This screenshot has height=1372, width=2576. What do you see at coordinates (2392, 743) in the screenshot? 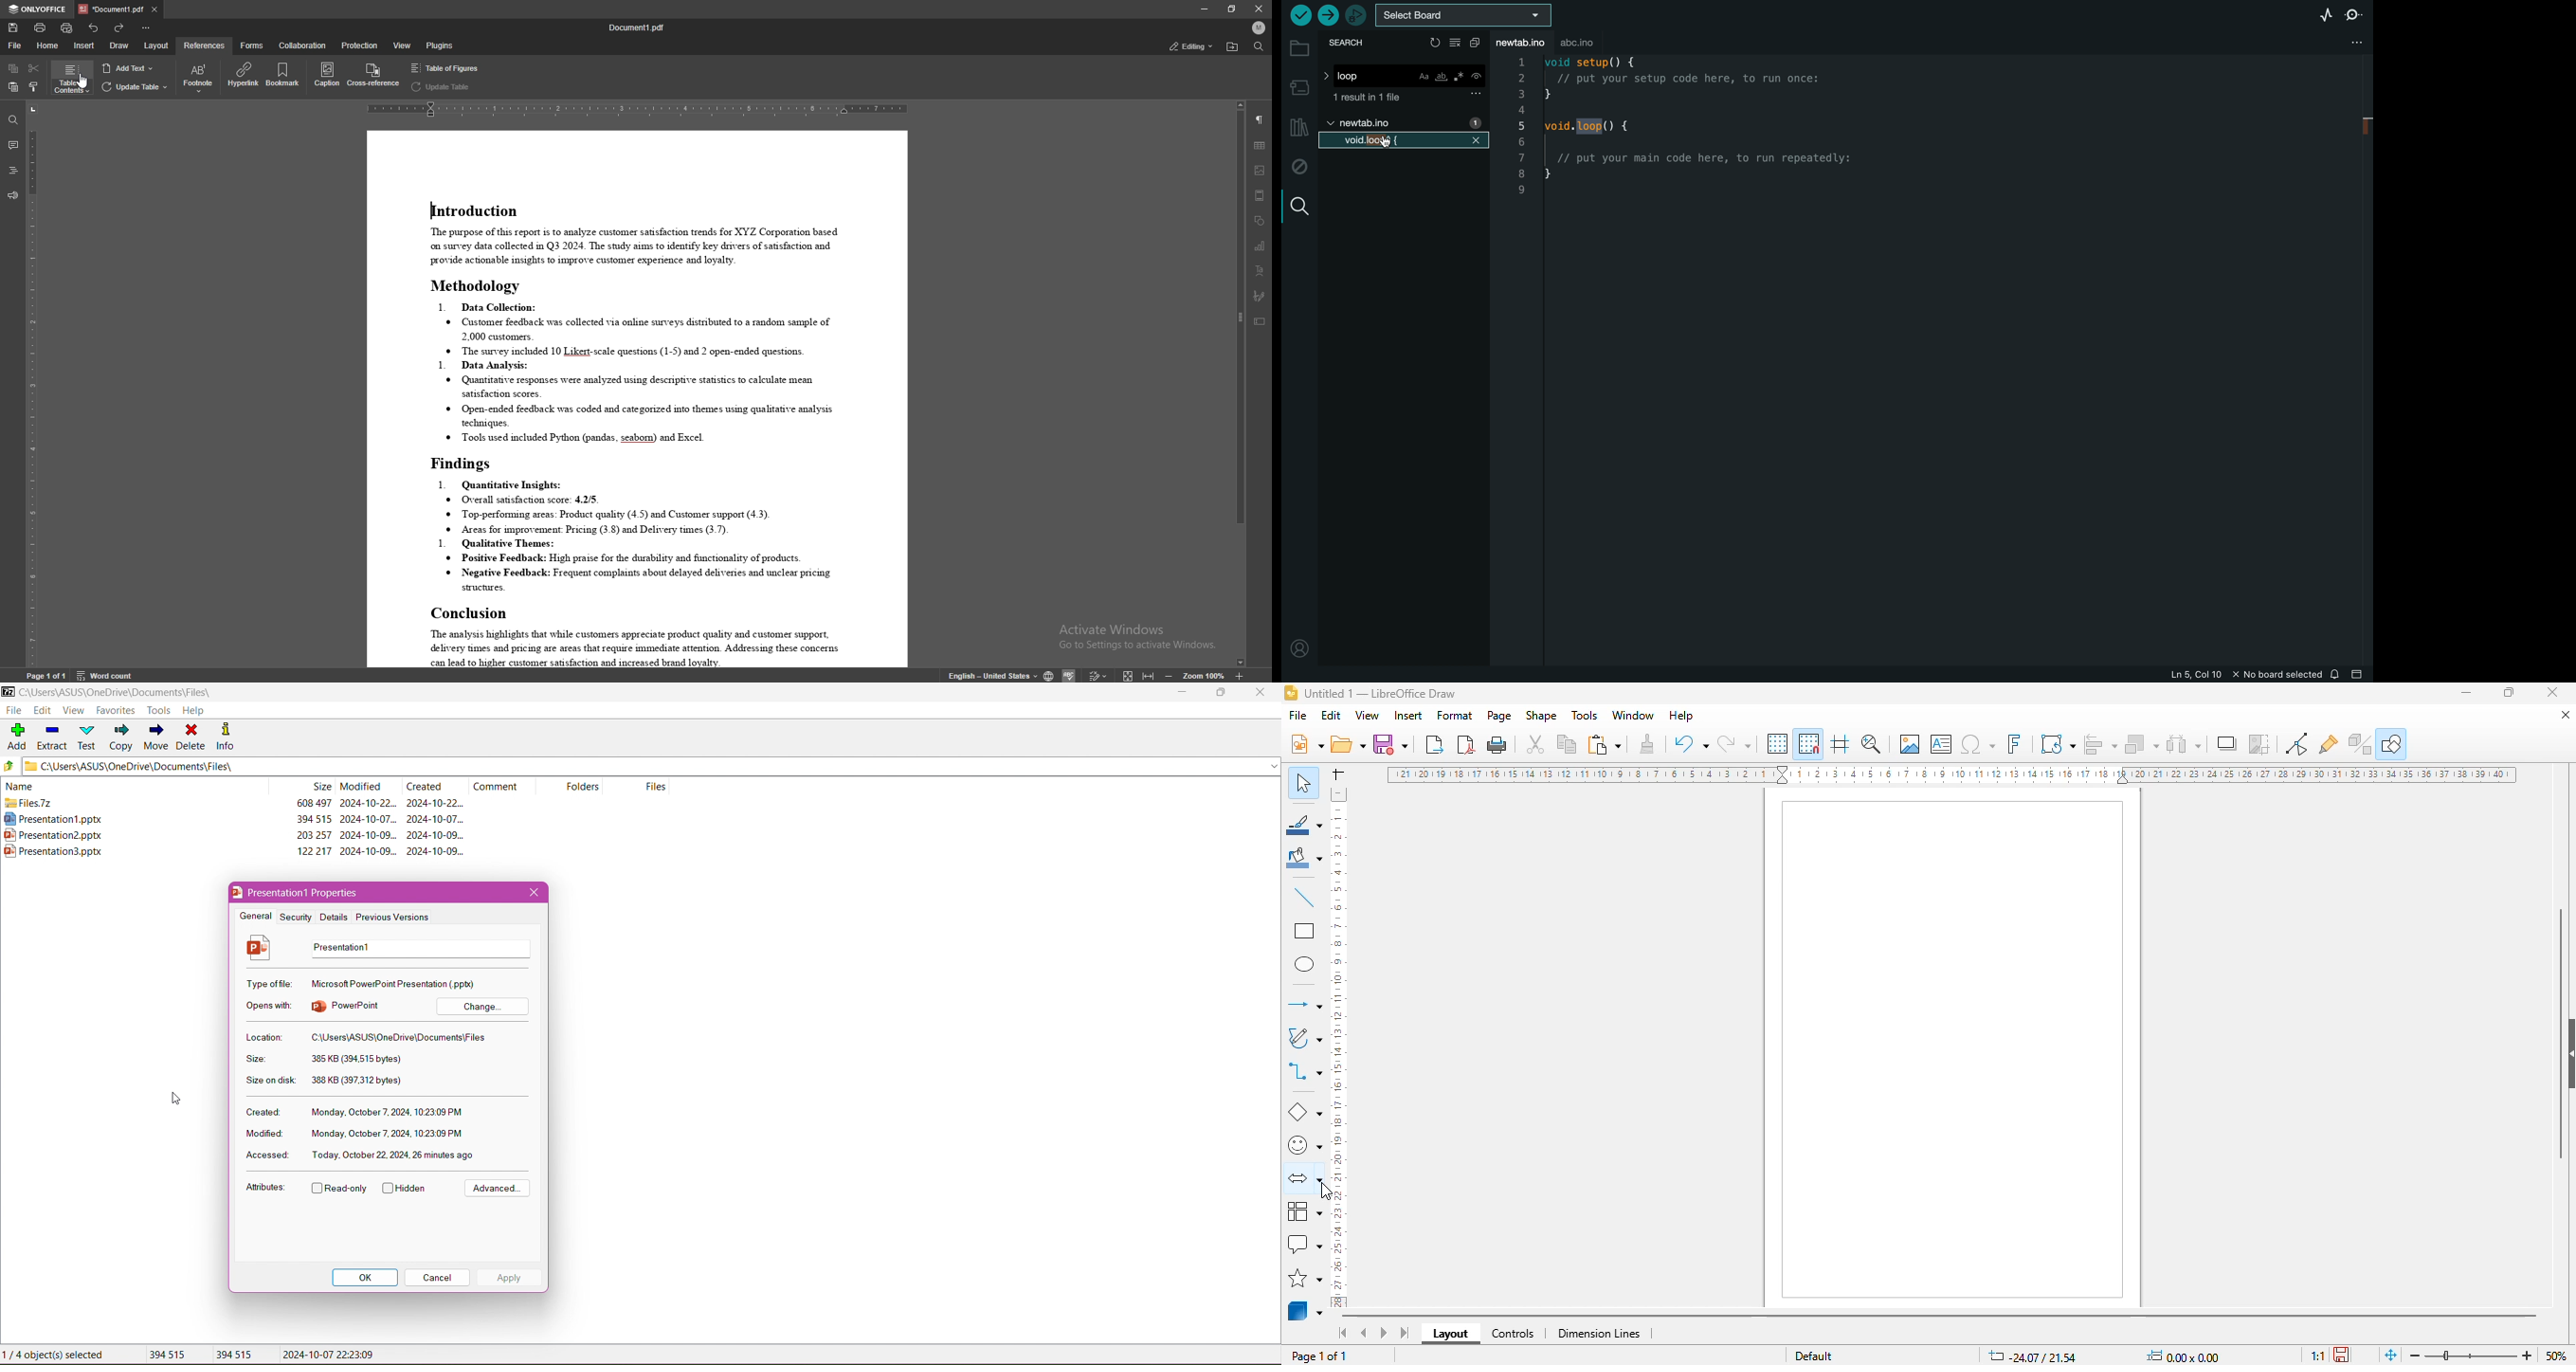
I see `show draw functions` at bounding box center [2392, 743].